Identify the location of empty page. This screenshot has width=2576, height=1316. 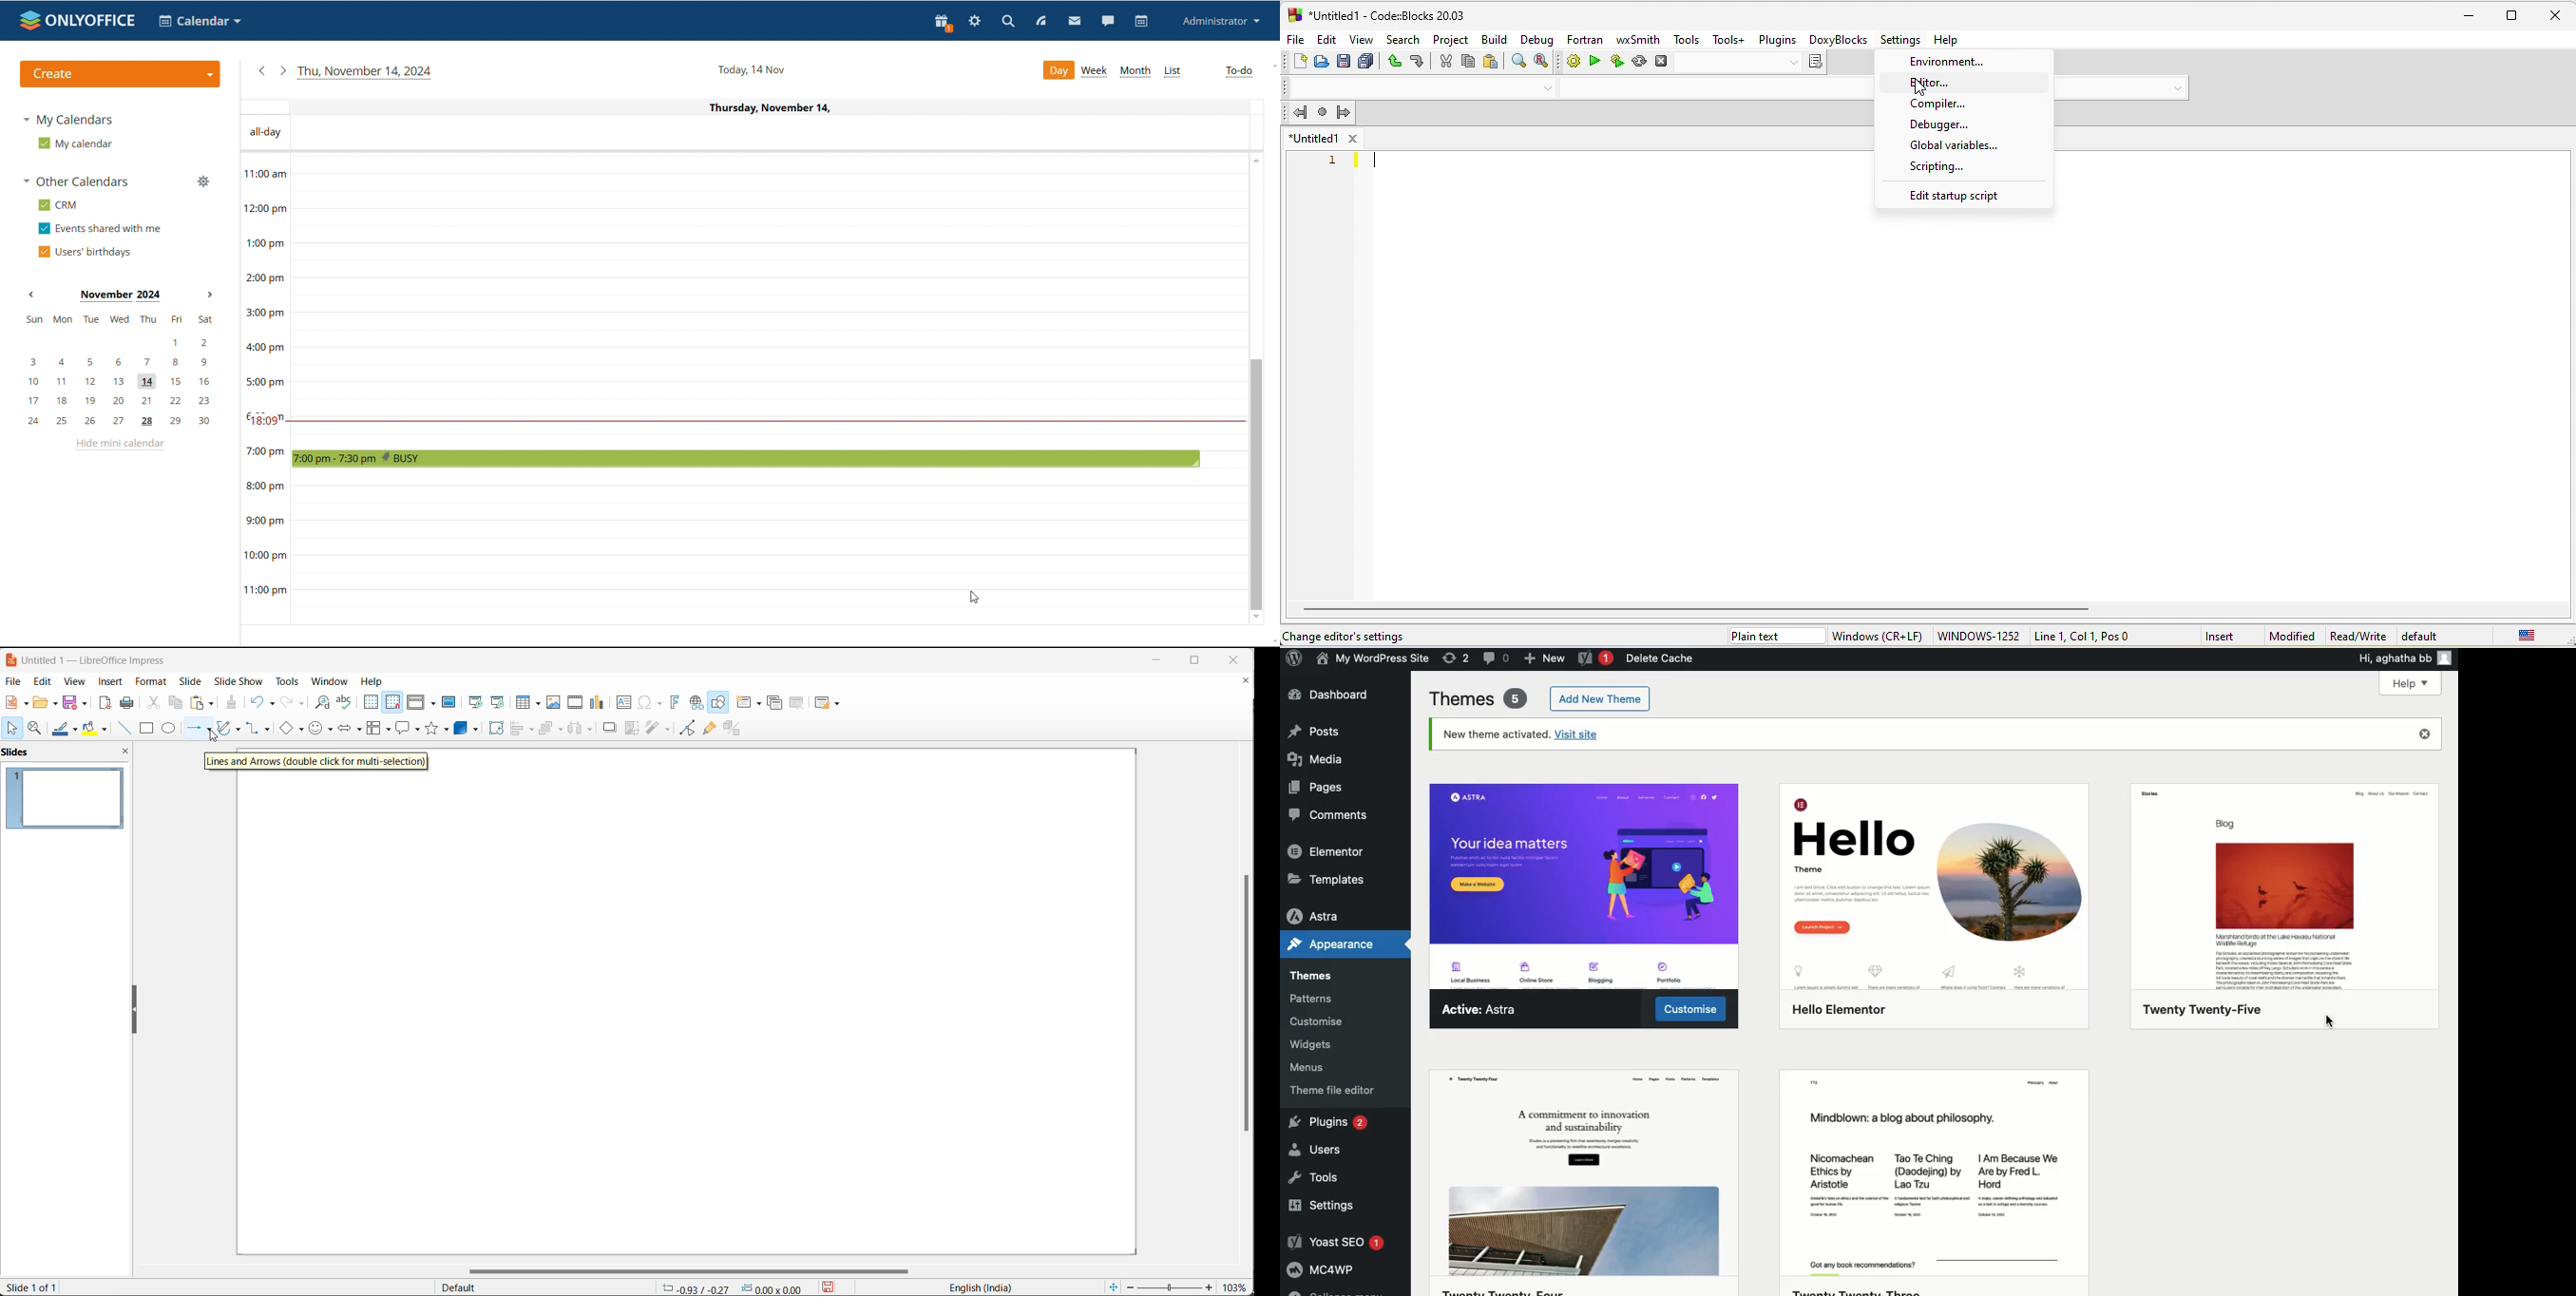
(686, 1013).